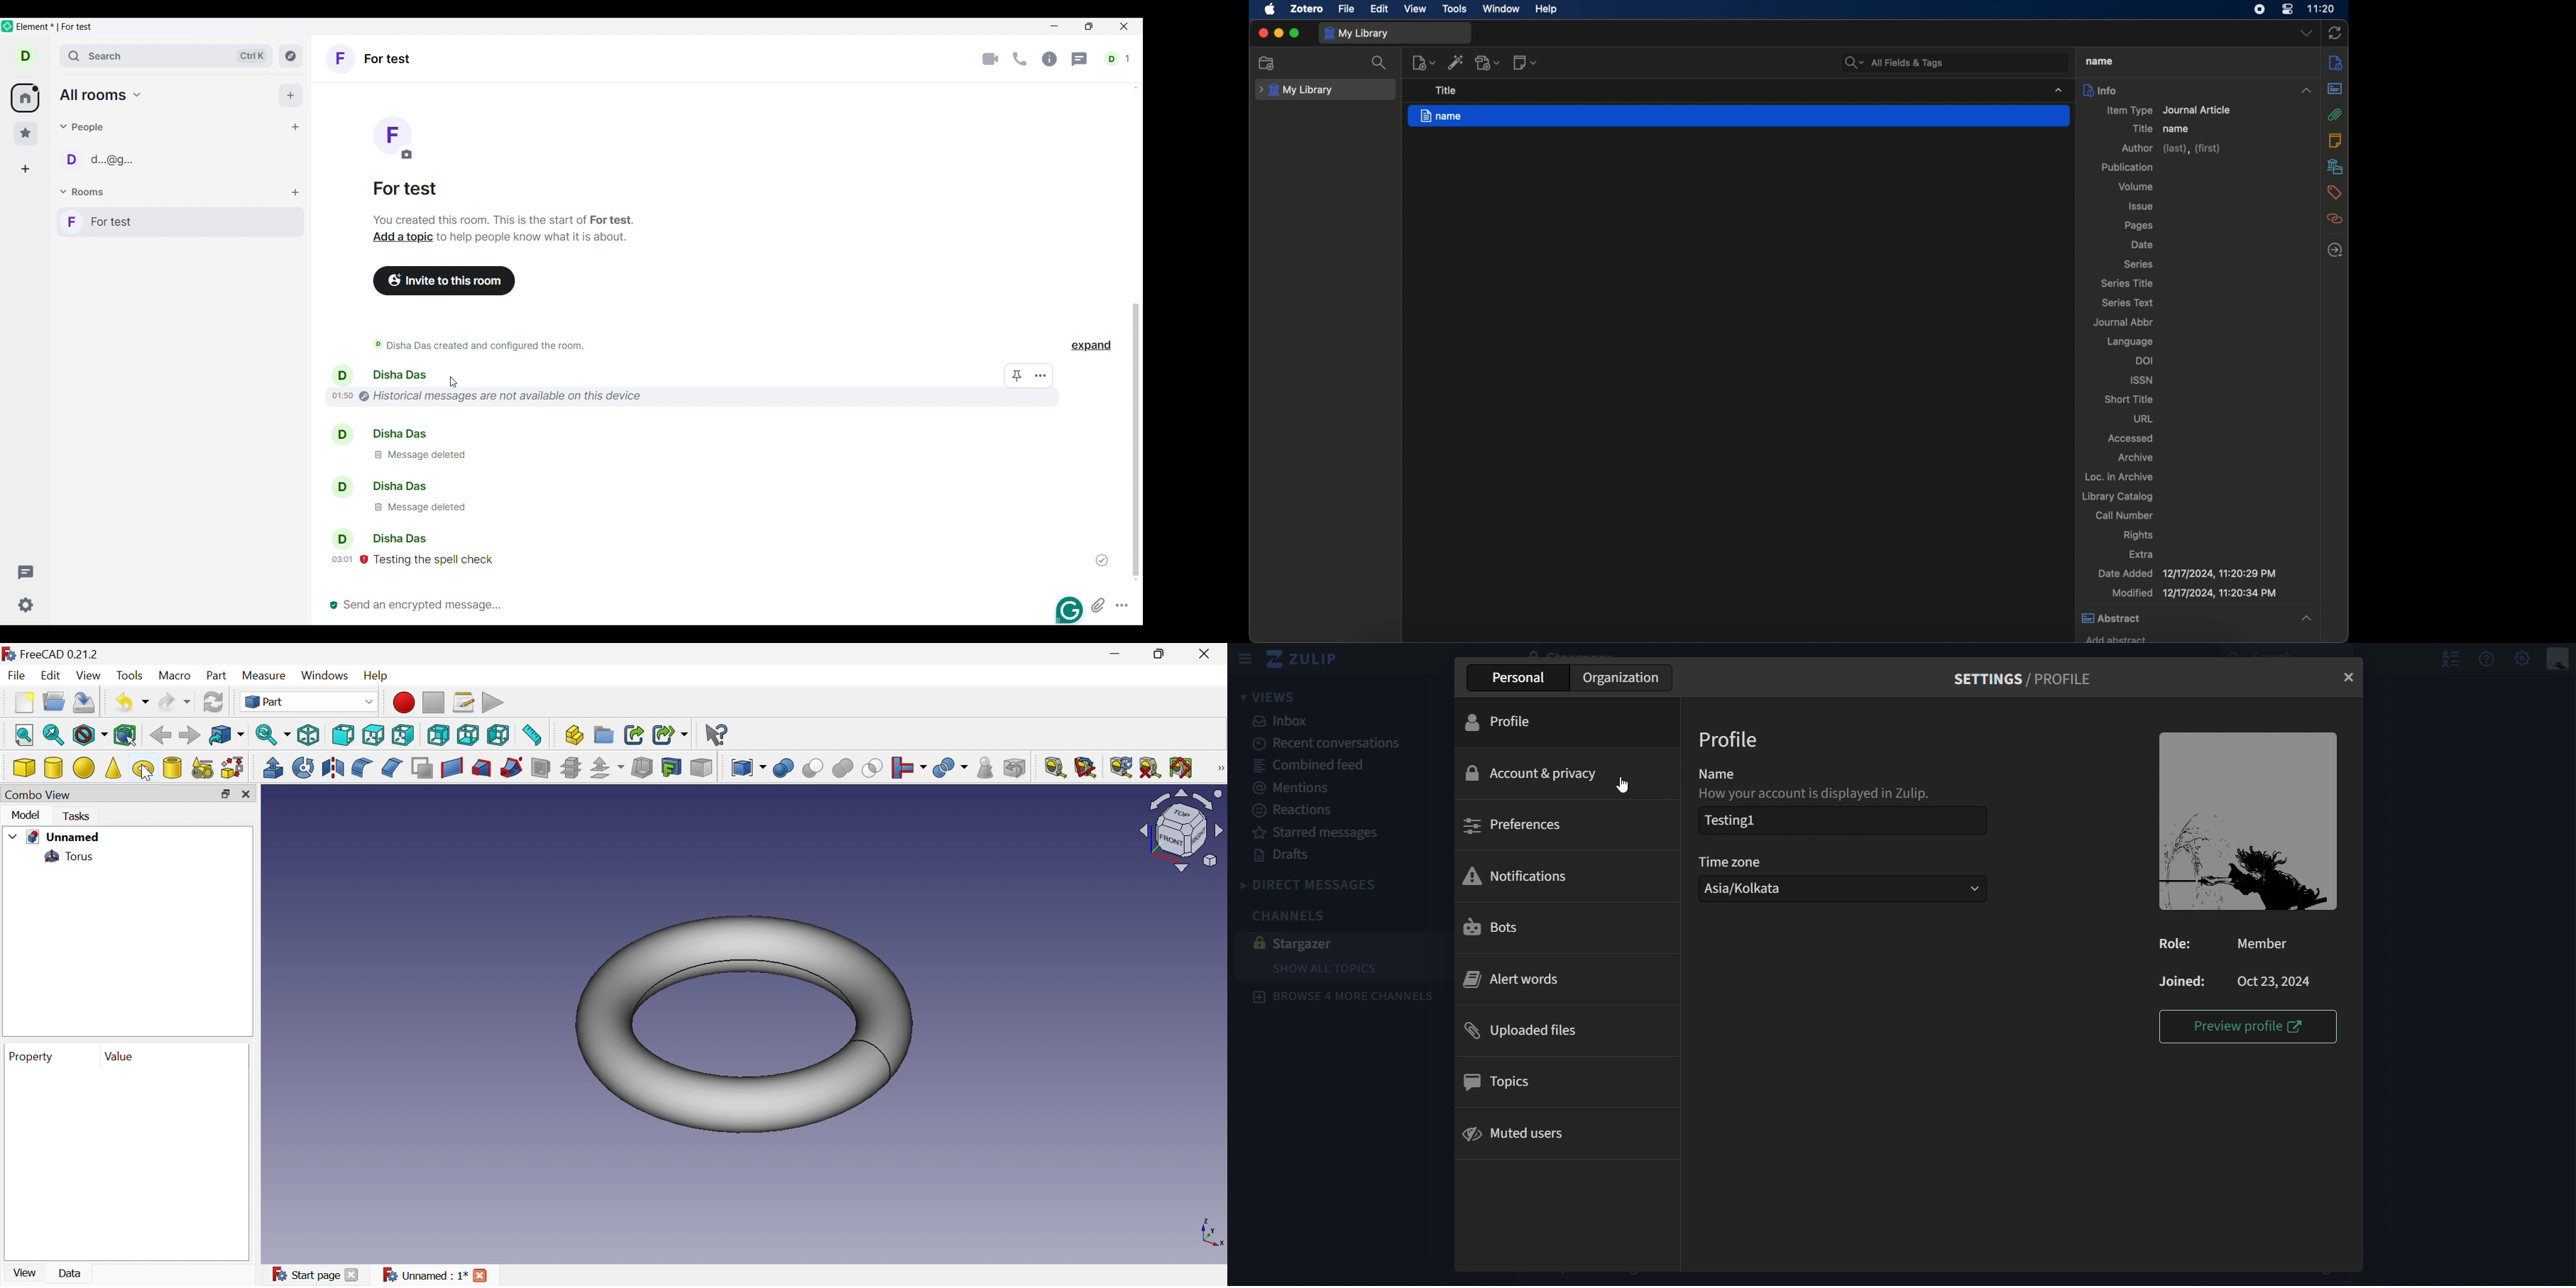 The height and width of the screenshot is (1288, 2576). What do you see at coordinates (1041, 376) in the screenshot?
I see `More options` at bounding box center [1041, 376].